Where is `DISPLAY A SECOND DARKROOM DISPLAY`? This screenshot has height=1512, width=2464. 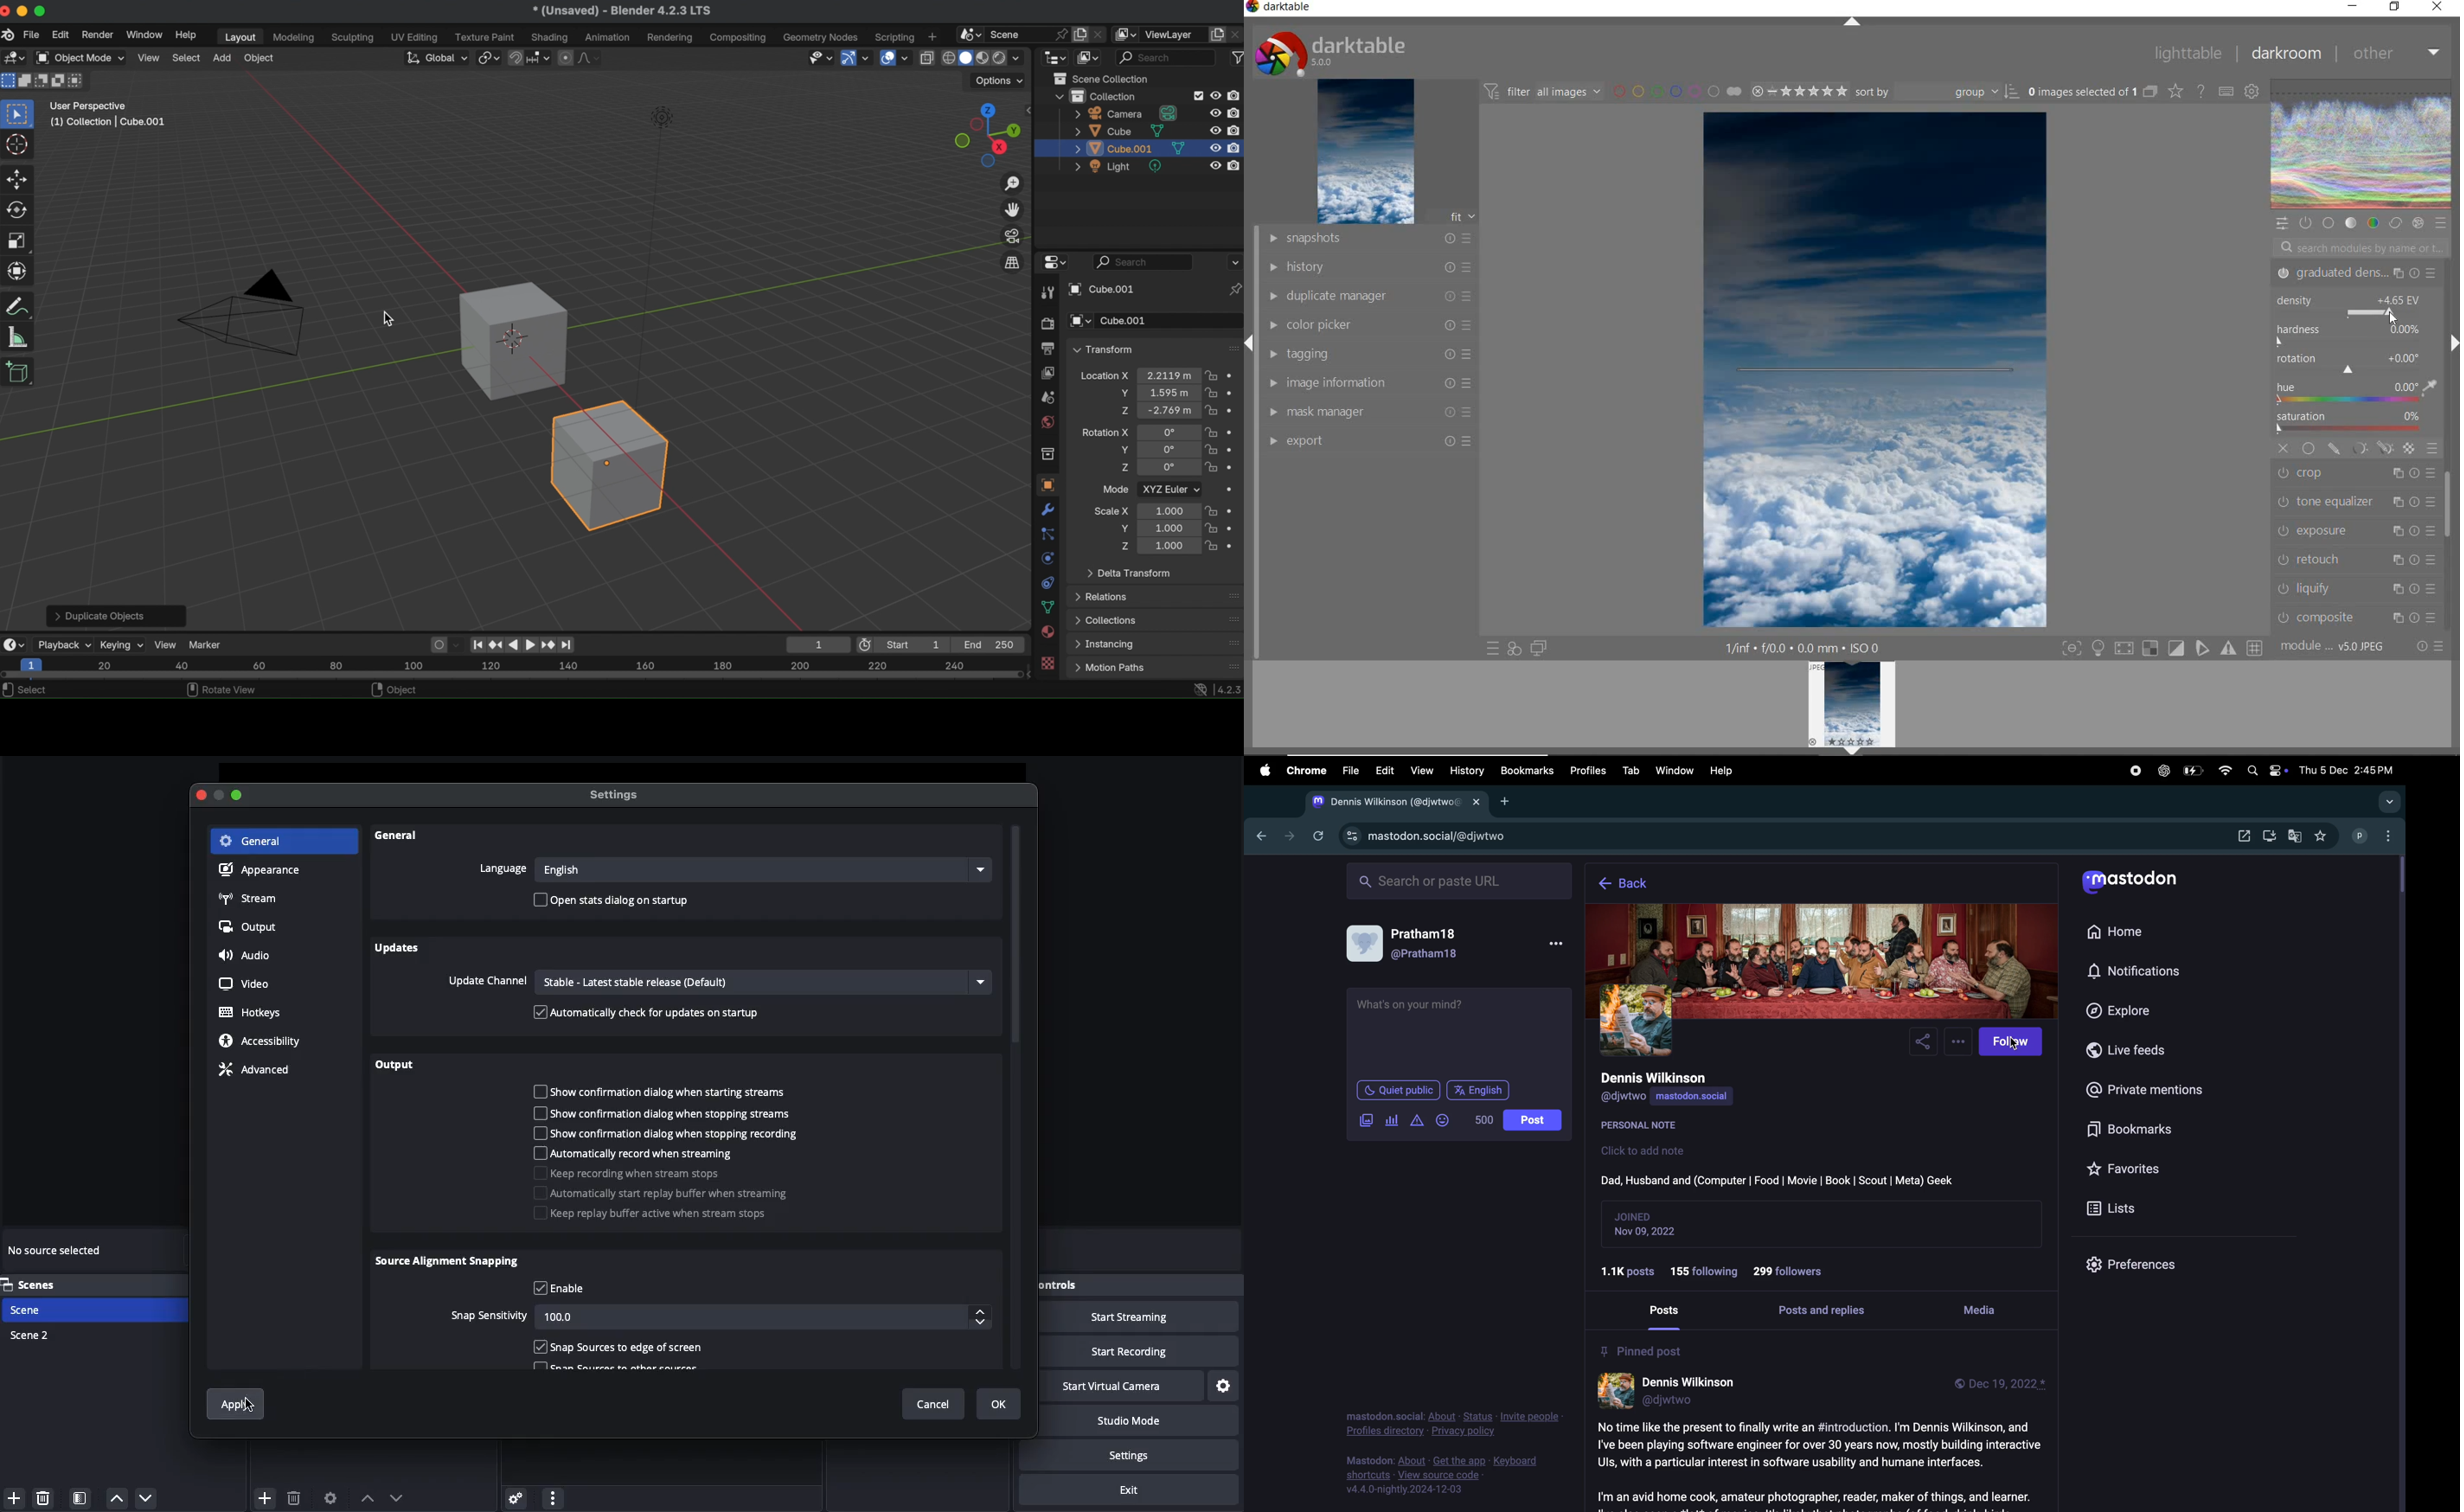
DISPLAY A SECOND DARKROOM DISPLAY is located at coordinates (1539, 649).